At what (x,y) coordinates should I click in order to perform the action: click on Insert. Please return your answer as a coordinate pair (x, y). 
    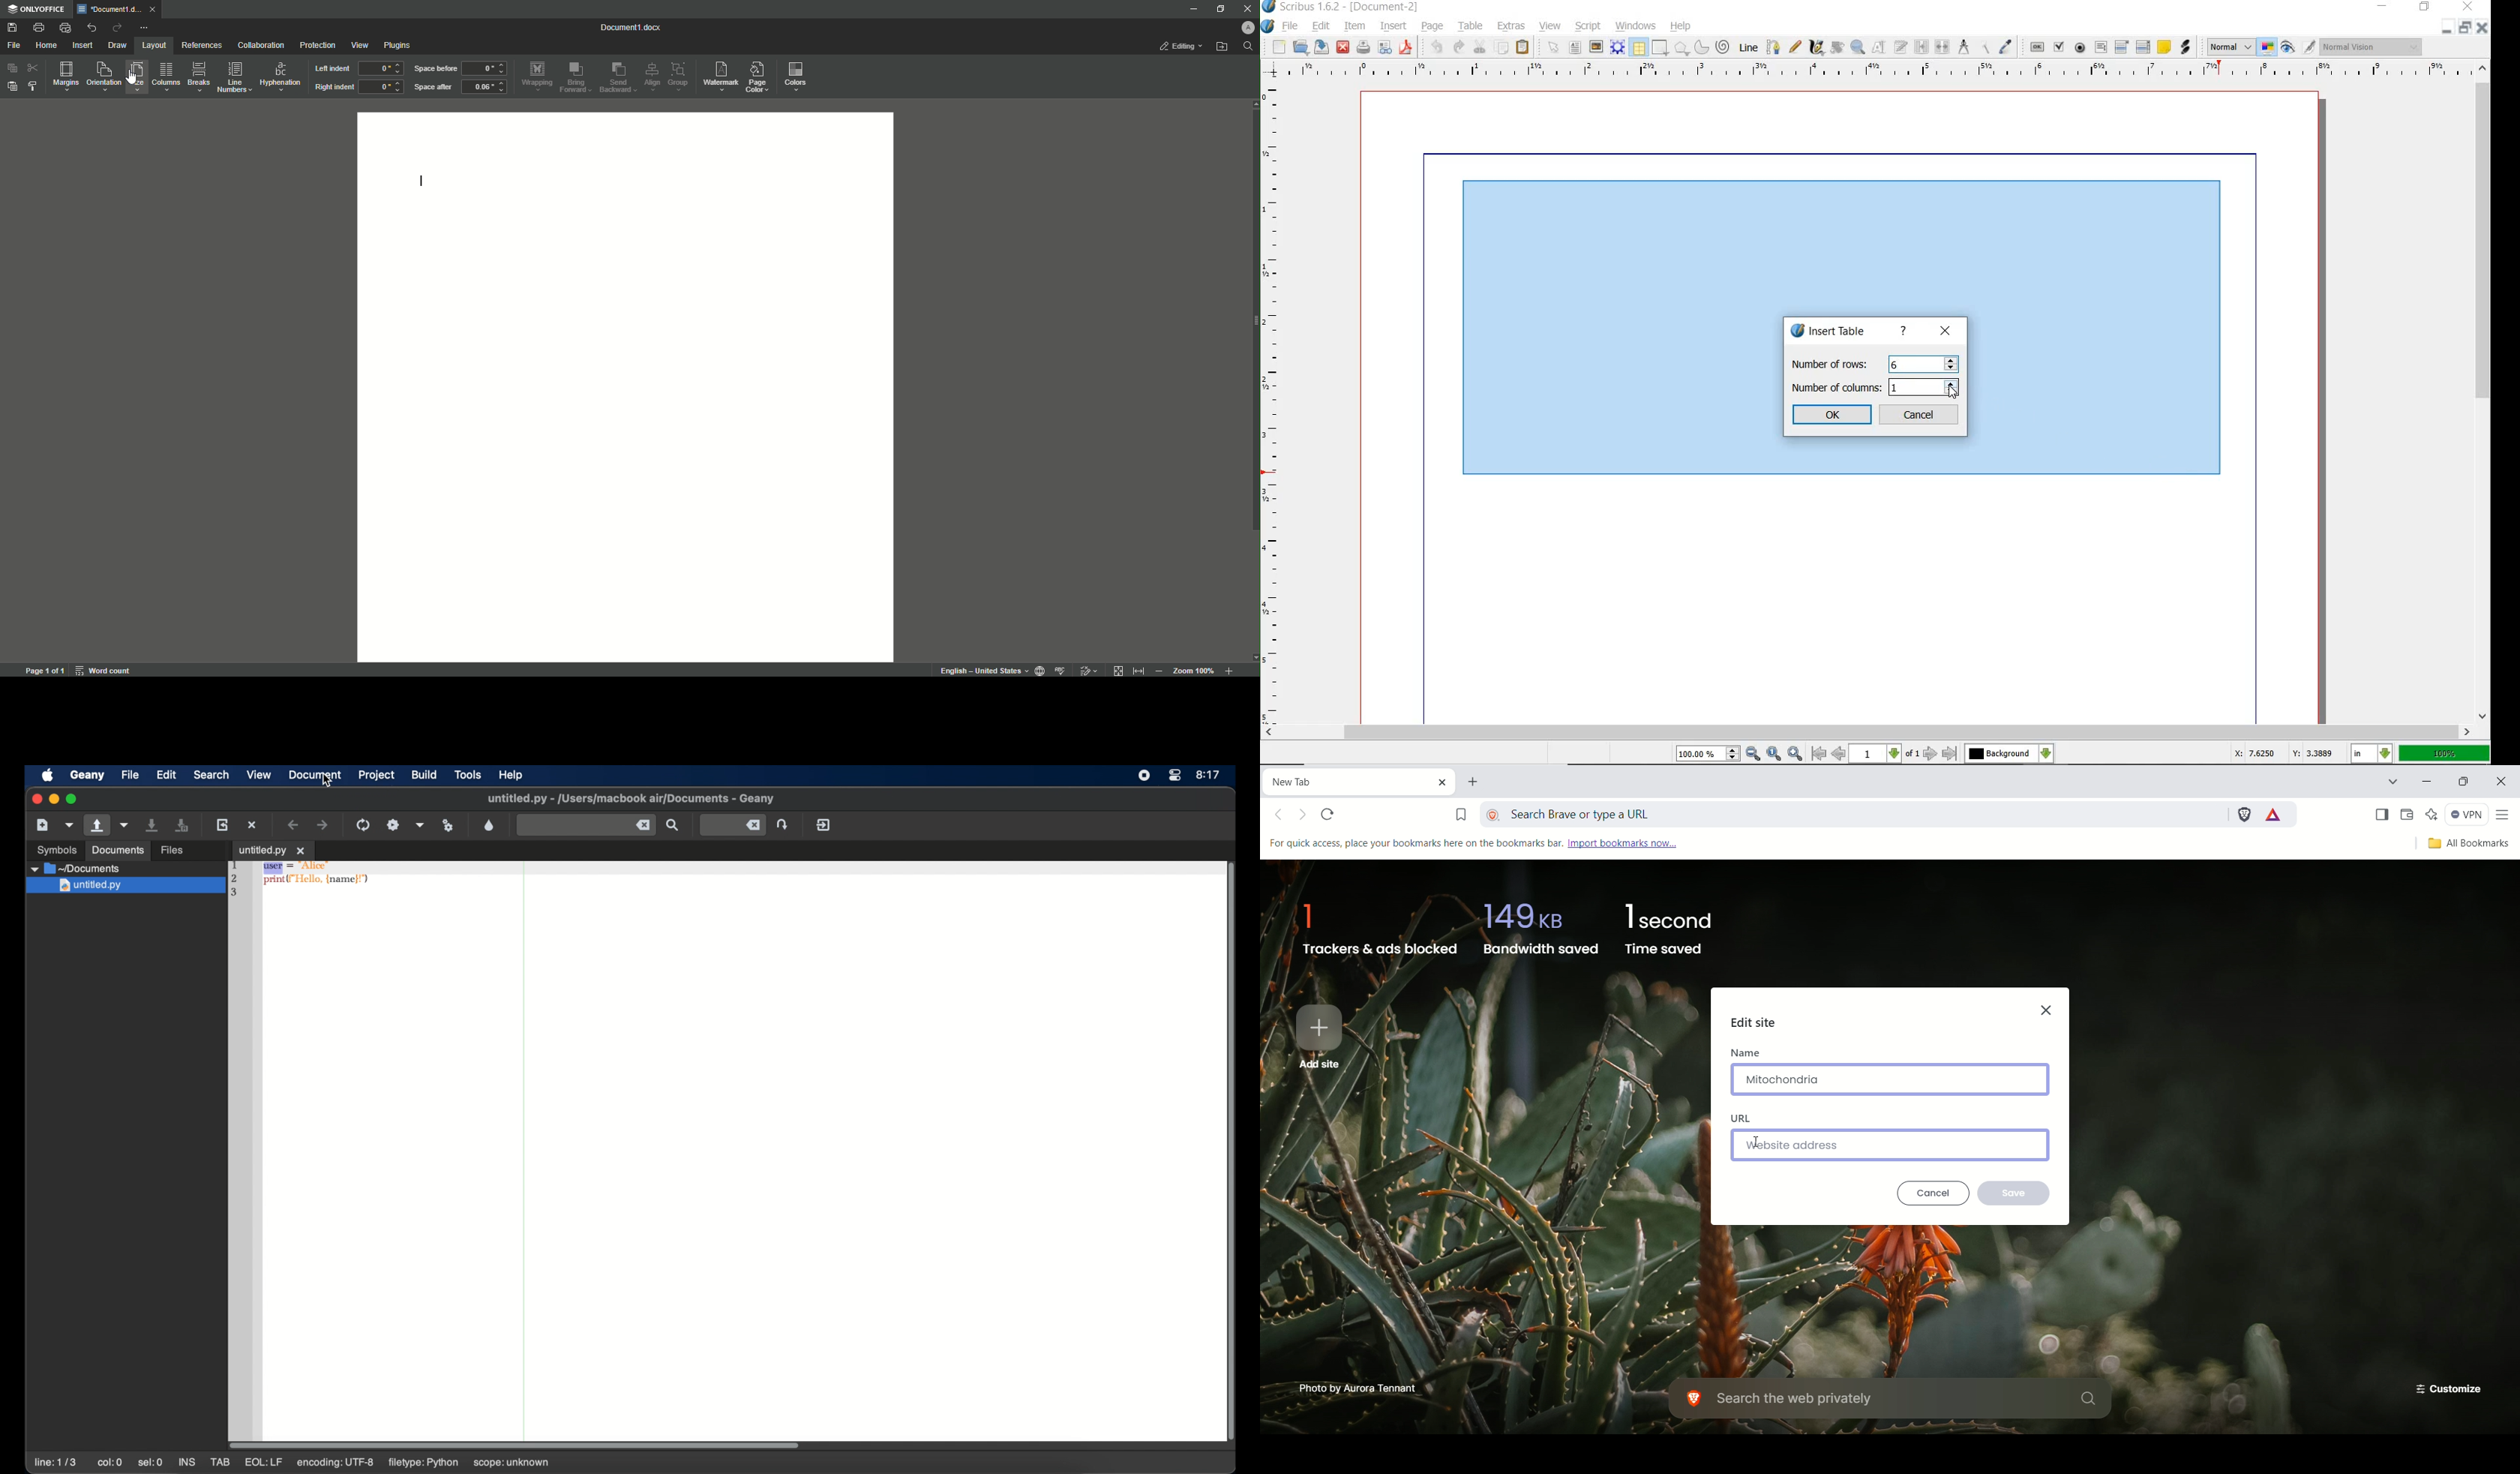
    Looking at the image, I should click on (83, 45).